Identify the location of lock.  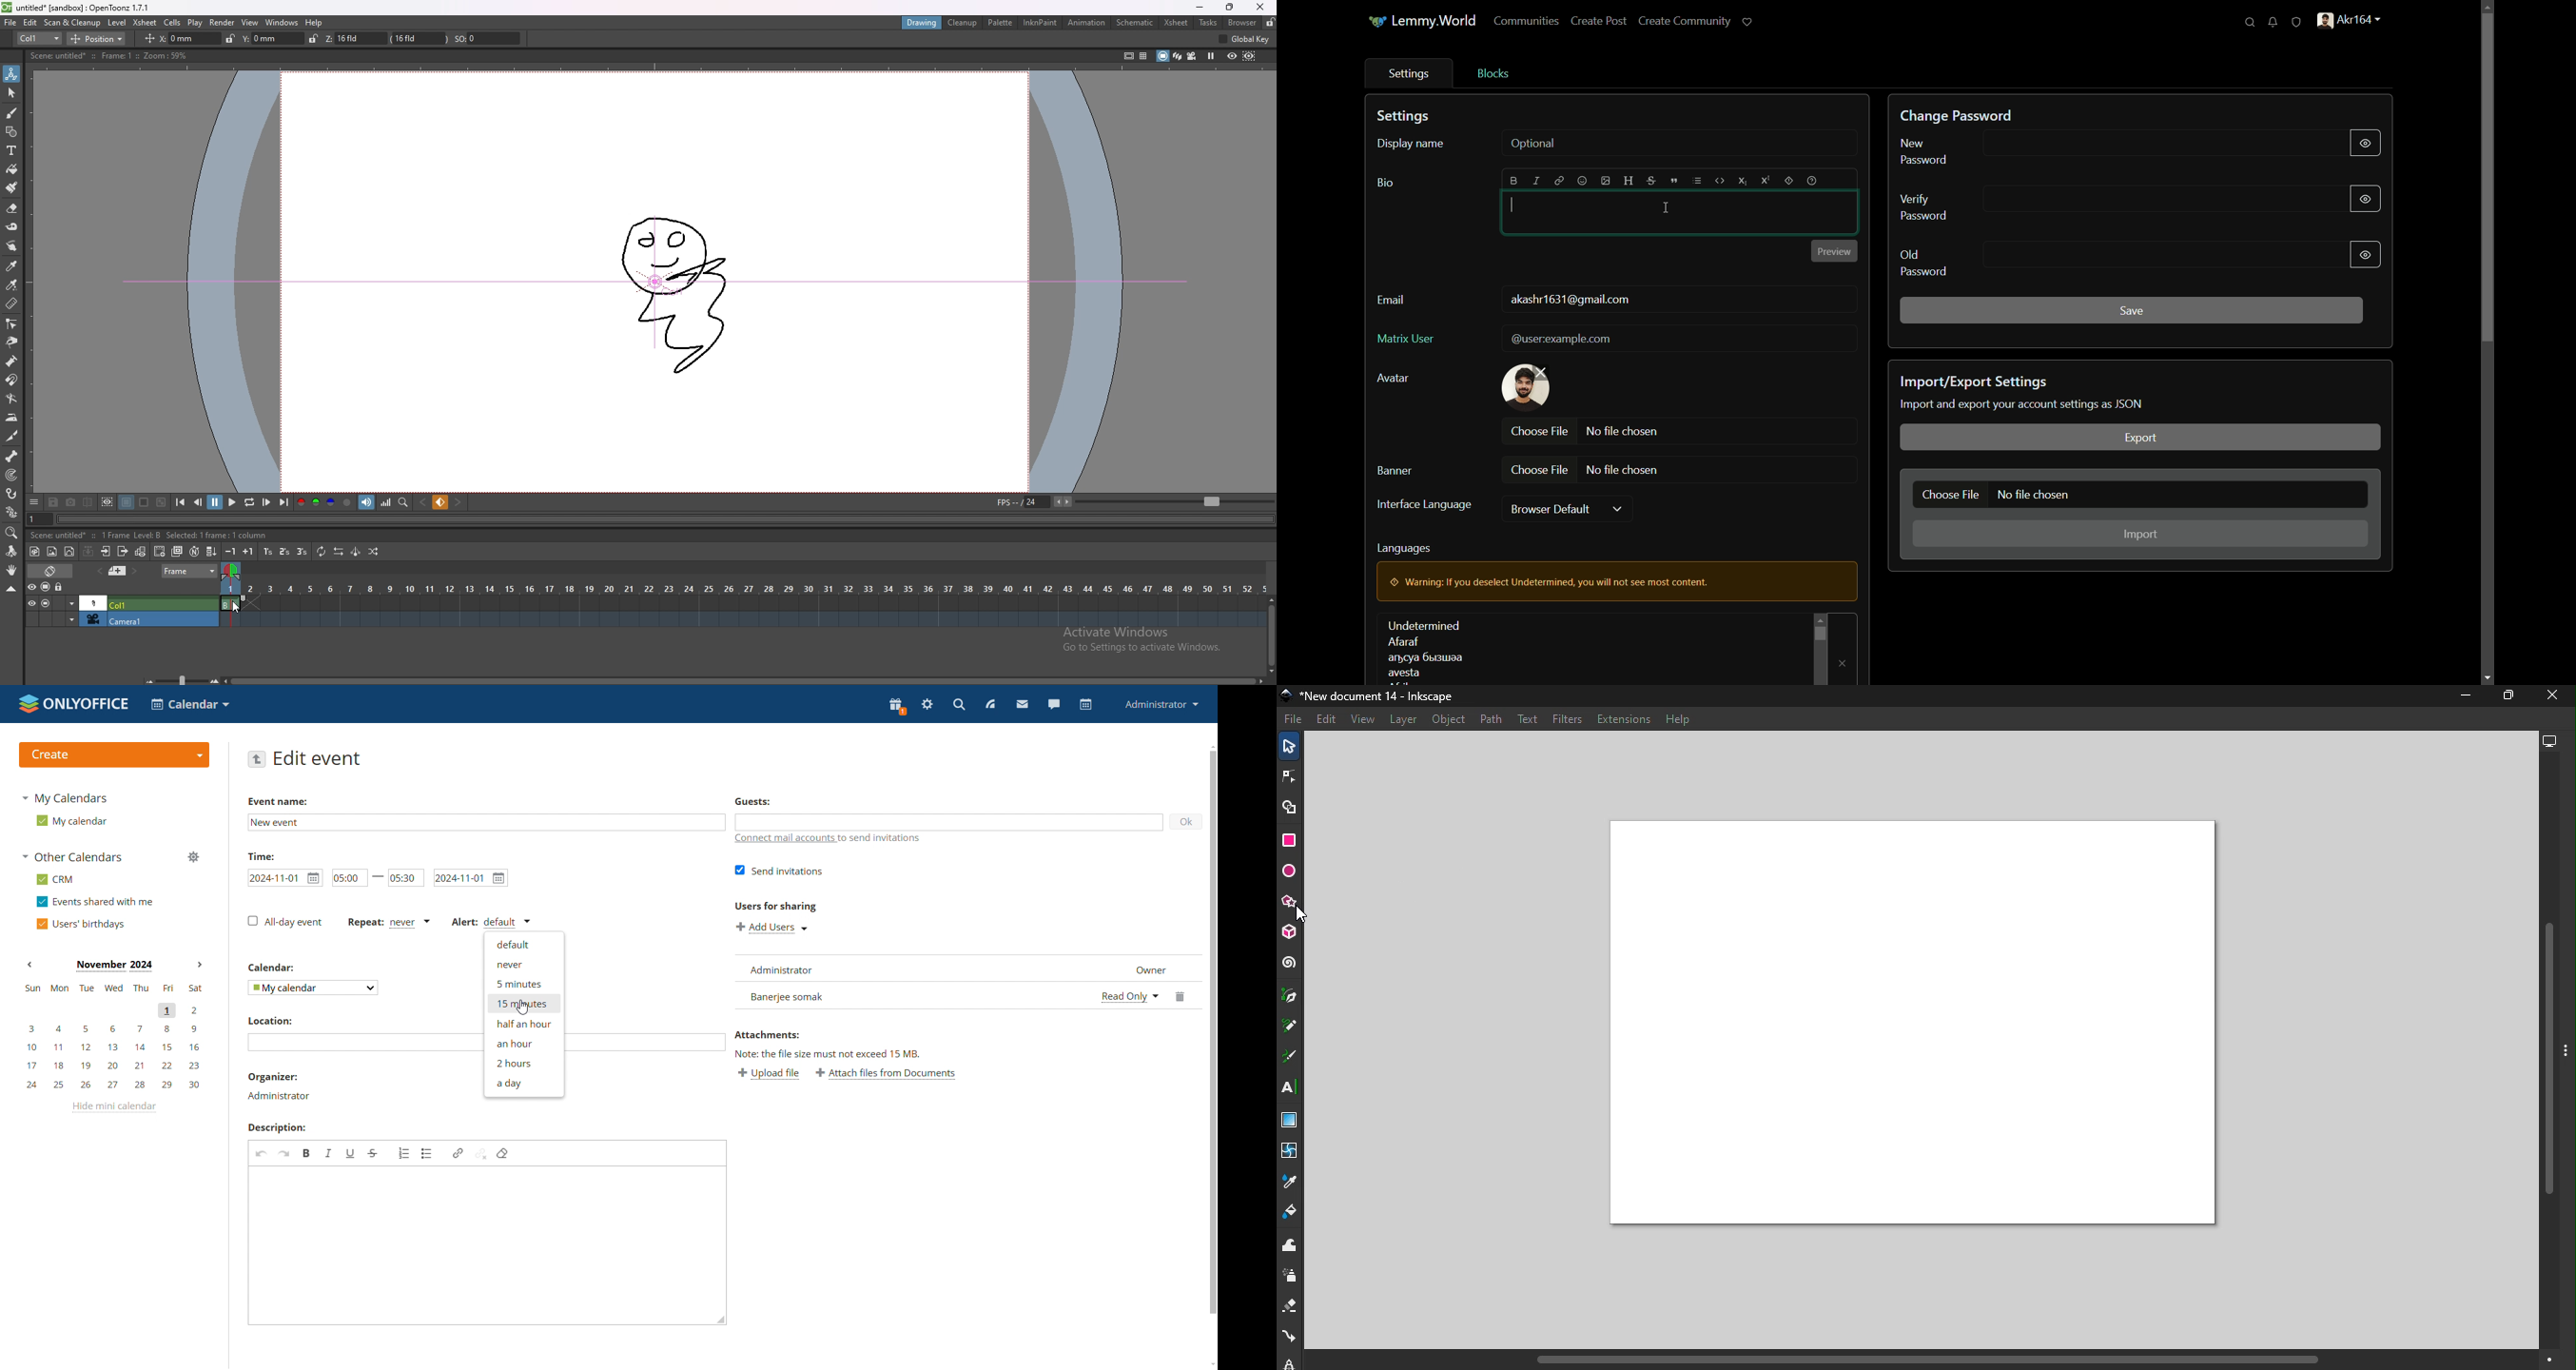
(1269, 22).